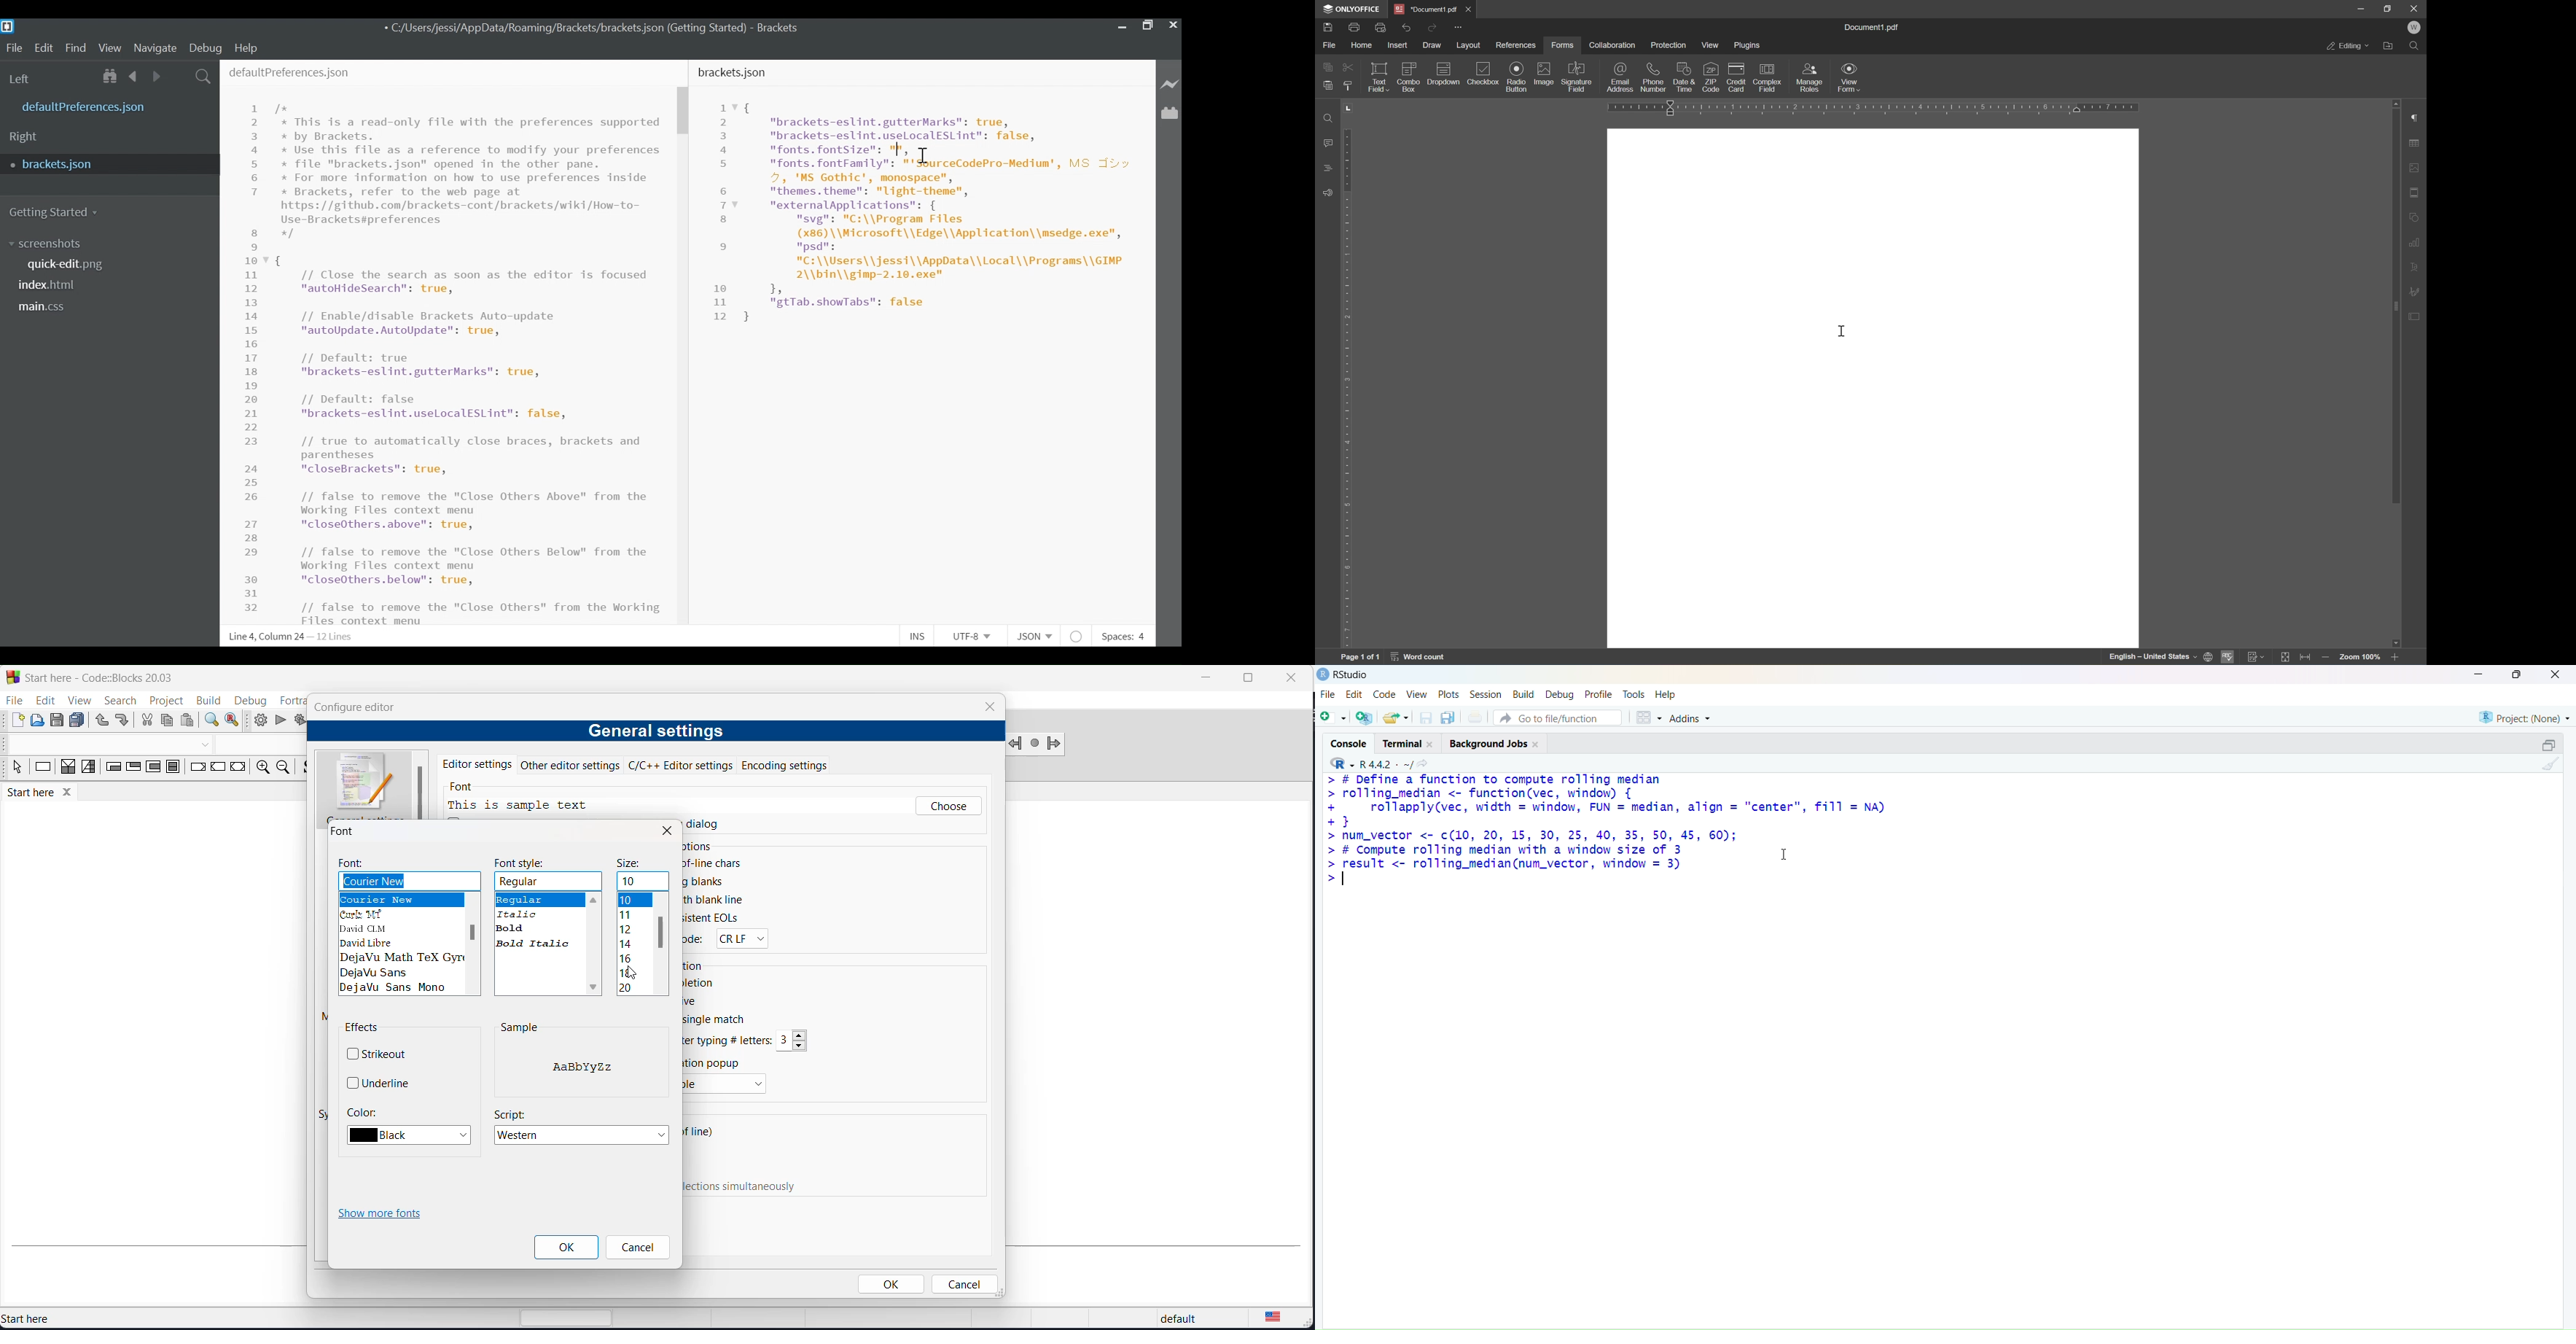 This screenshot has width=2576, height=1344. Describe the element at coordinates (510, 1113) in the screenshot. I see `scripts` at that location.